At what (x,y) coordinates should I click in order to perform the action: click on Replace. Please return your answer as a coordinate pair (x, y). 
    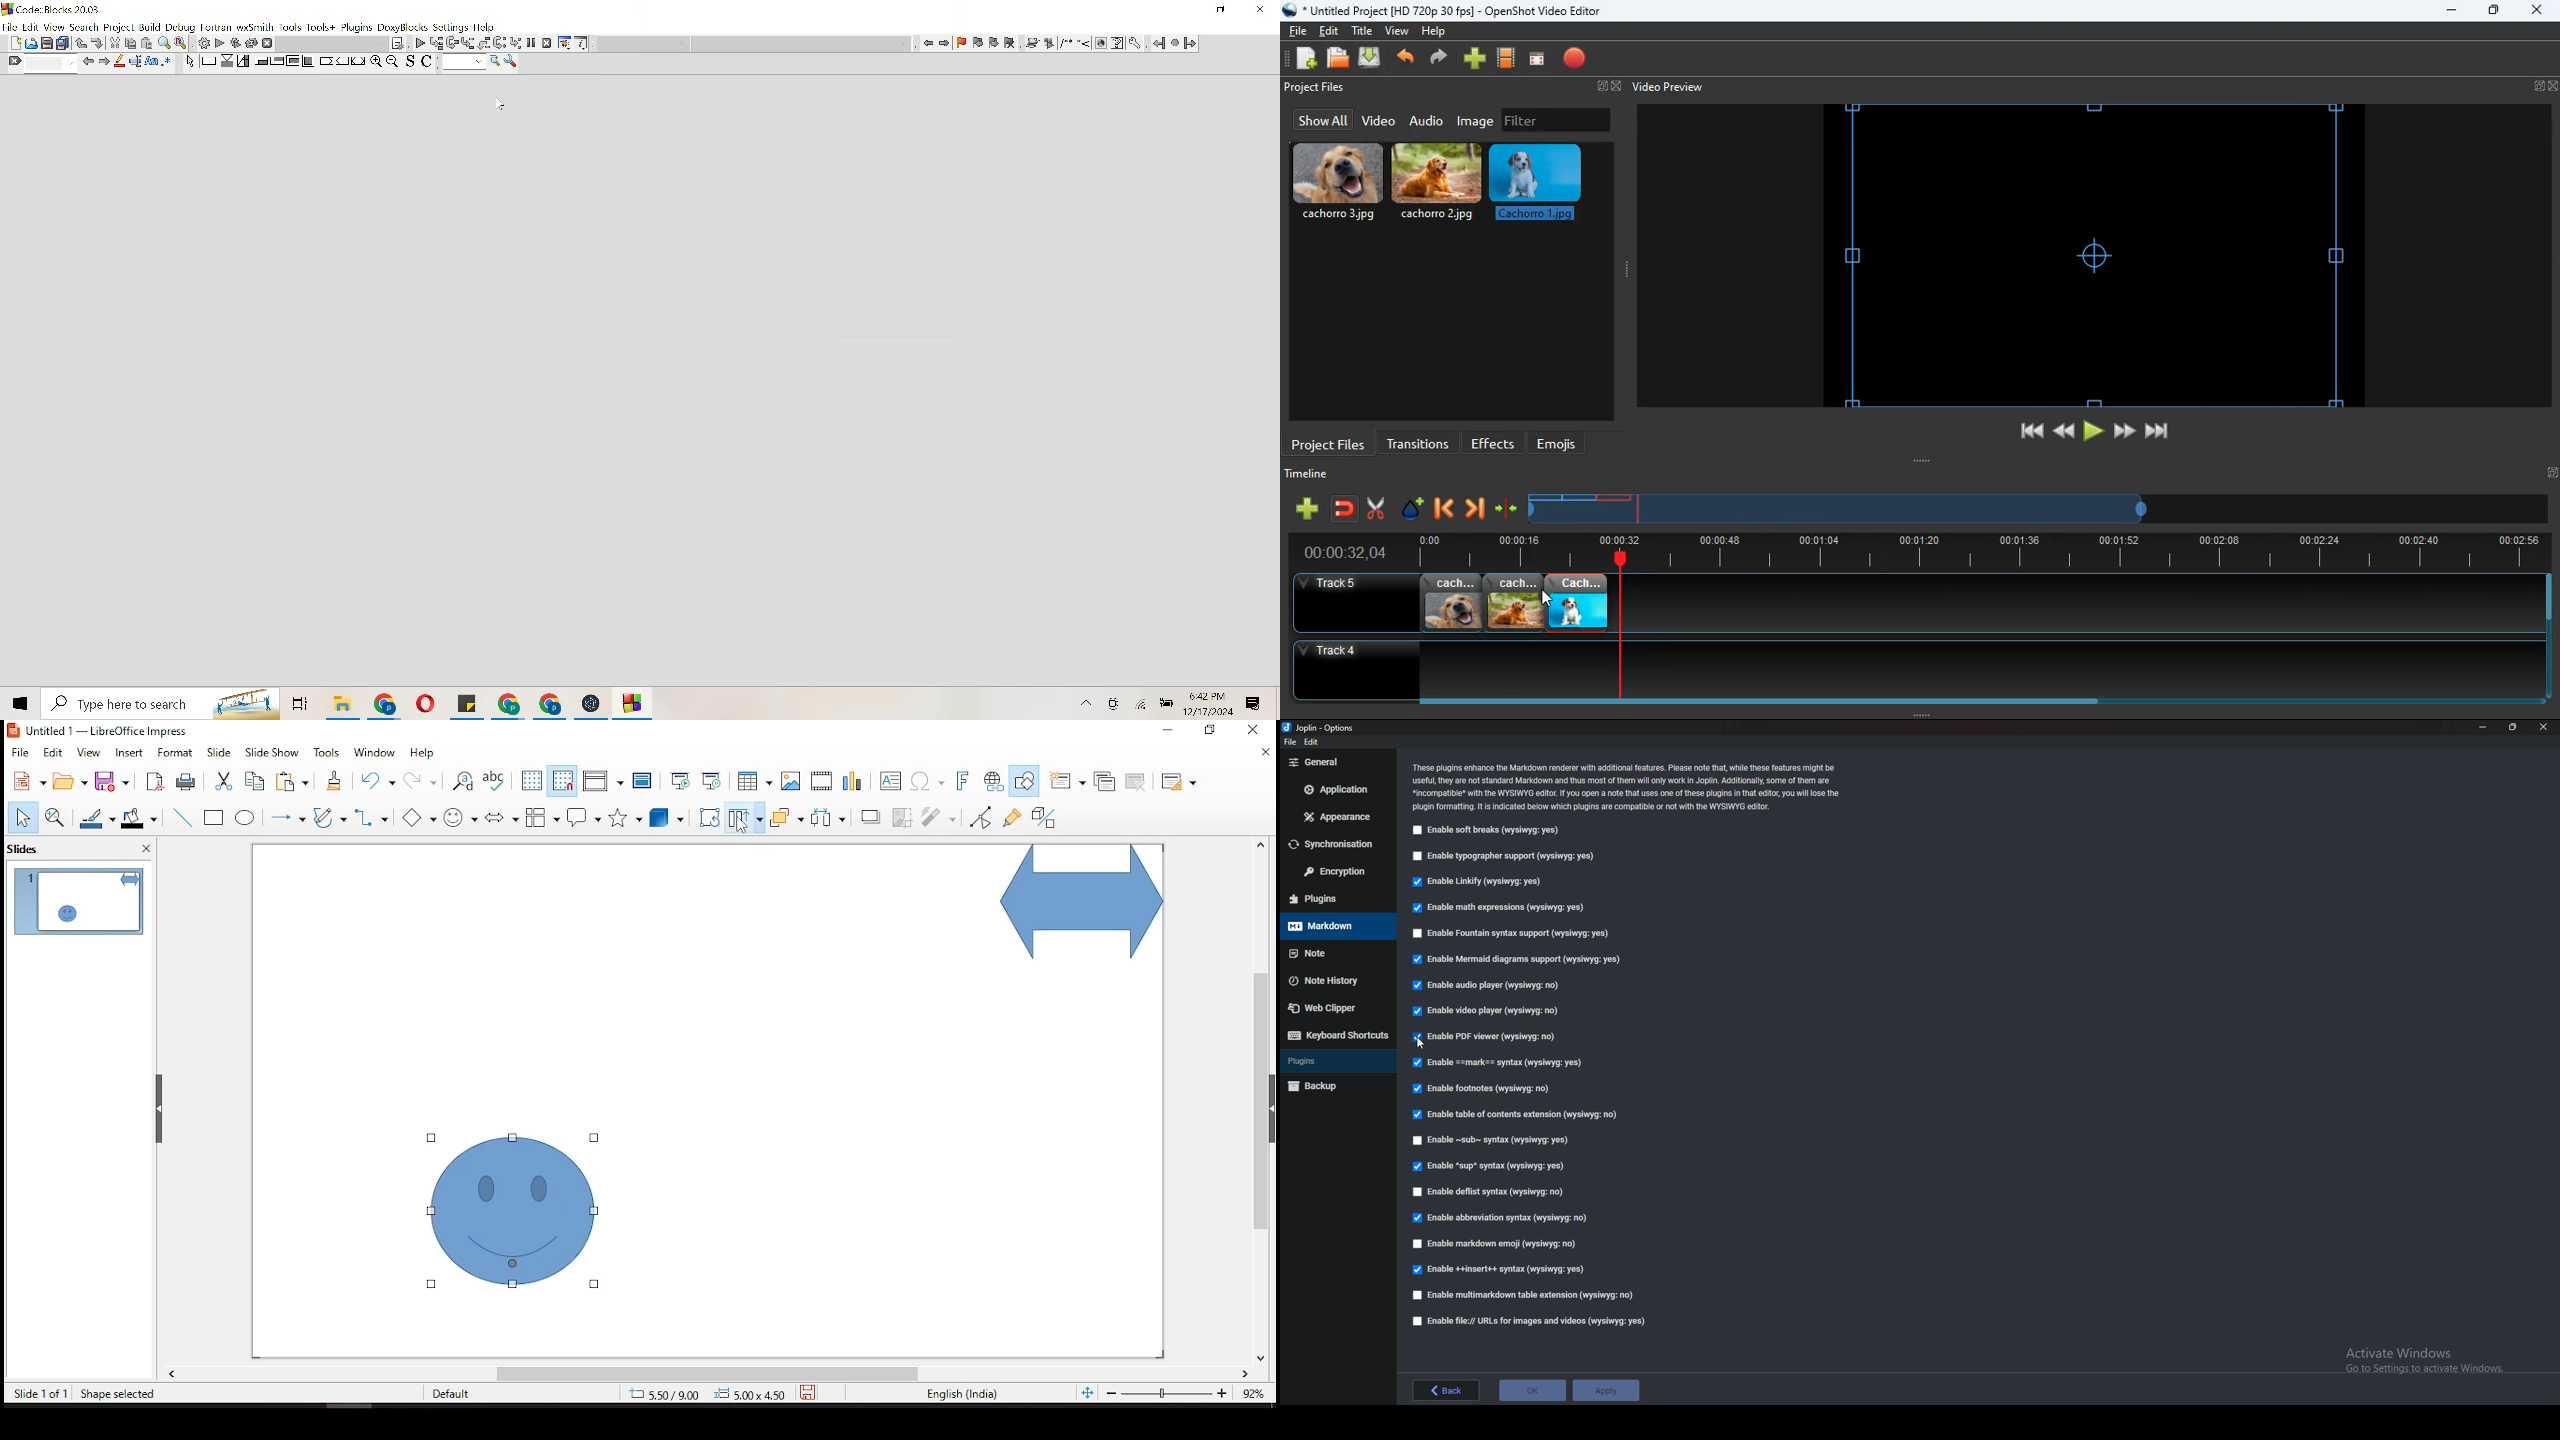
    Looking at the image, I should click on (182, 43).